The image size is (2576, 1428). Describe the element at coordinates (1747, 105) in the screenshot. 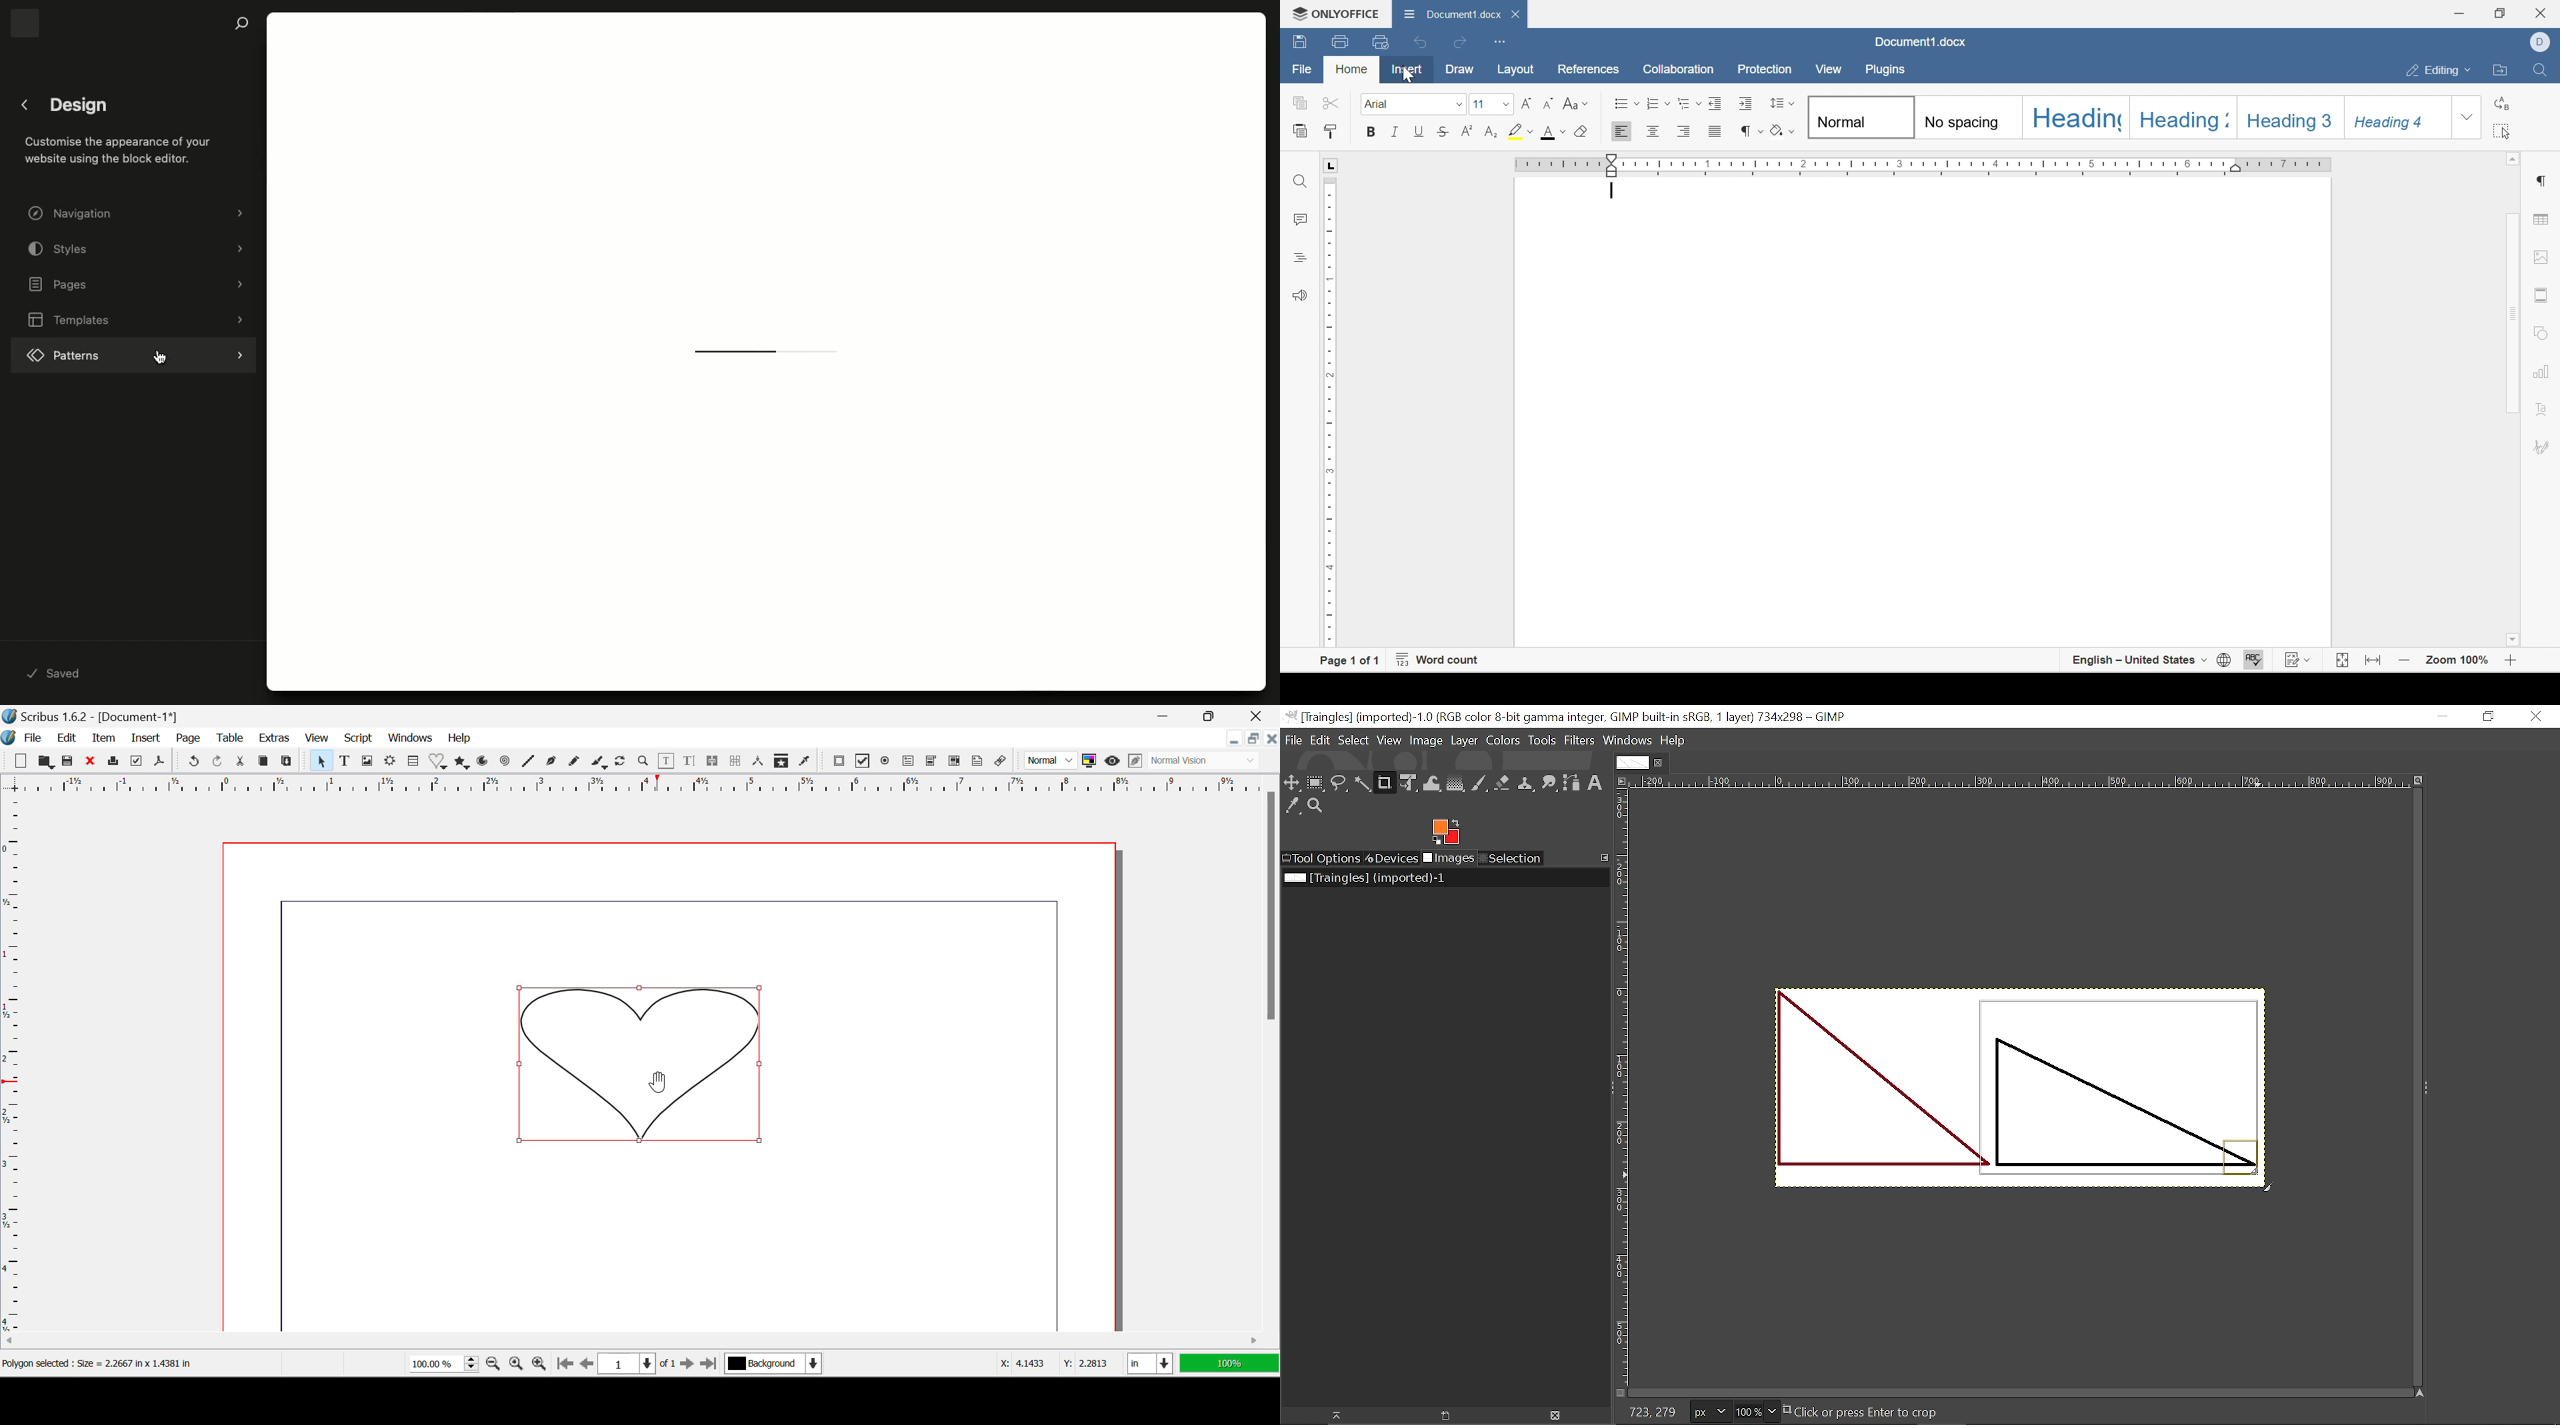

I see `Increase indent` at that location.